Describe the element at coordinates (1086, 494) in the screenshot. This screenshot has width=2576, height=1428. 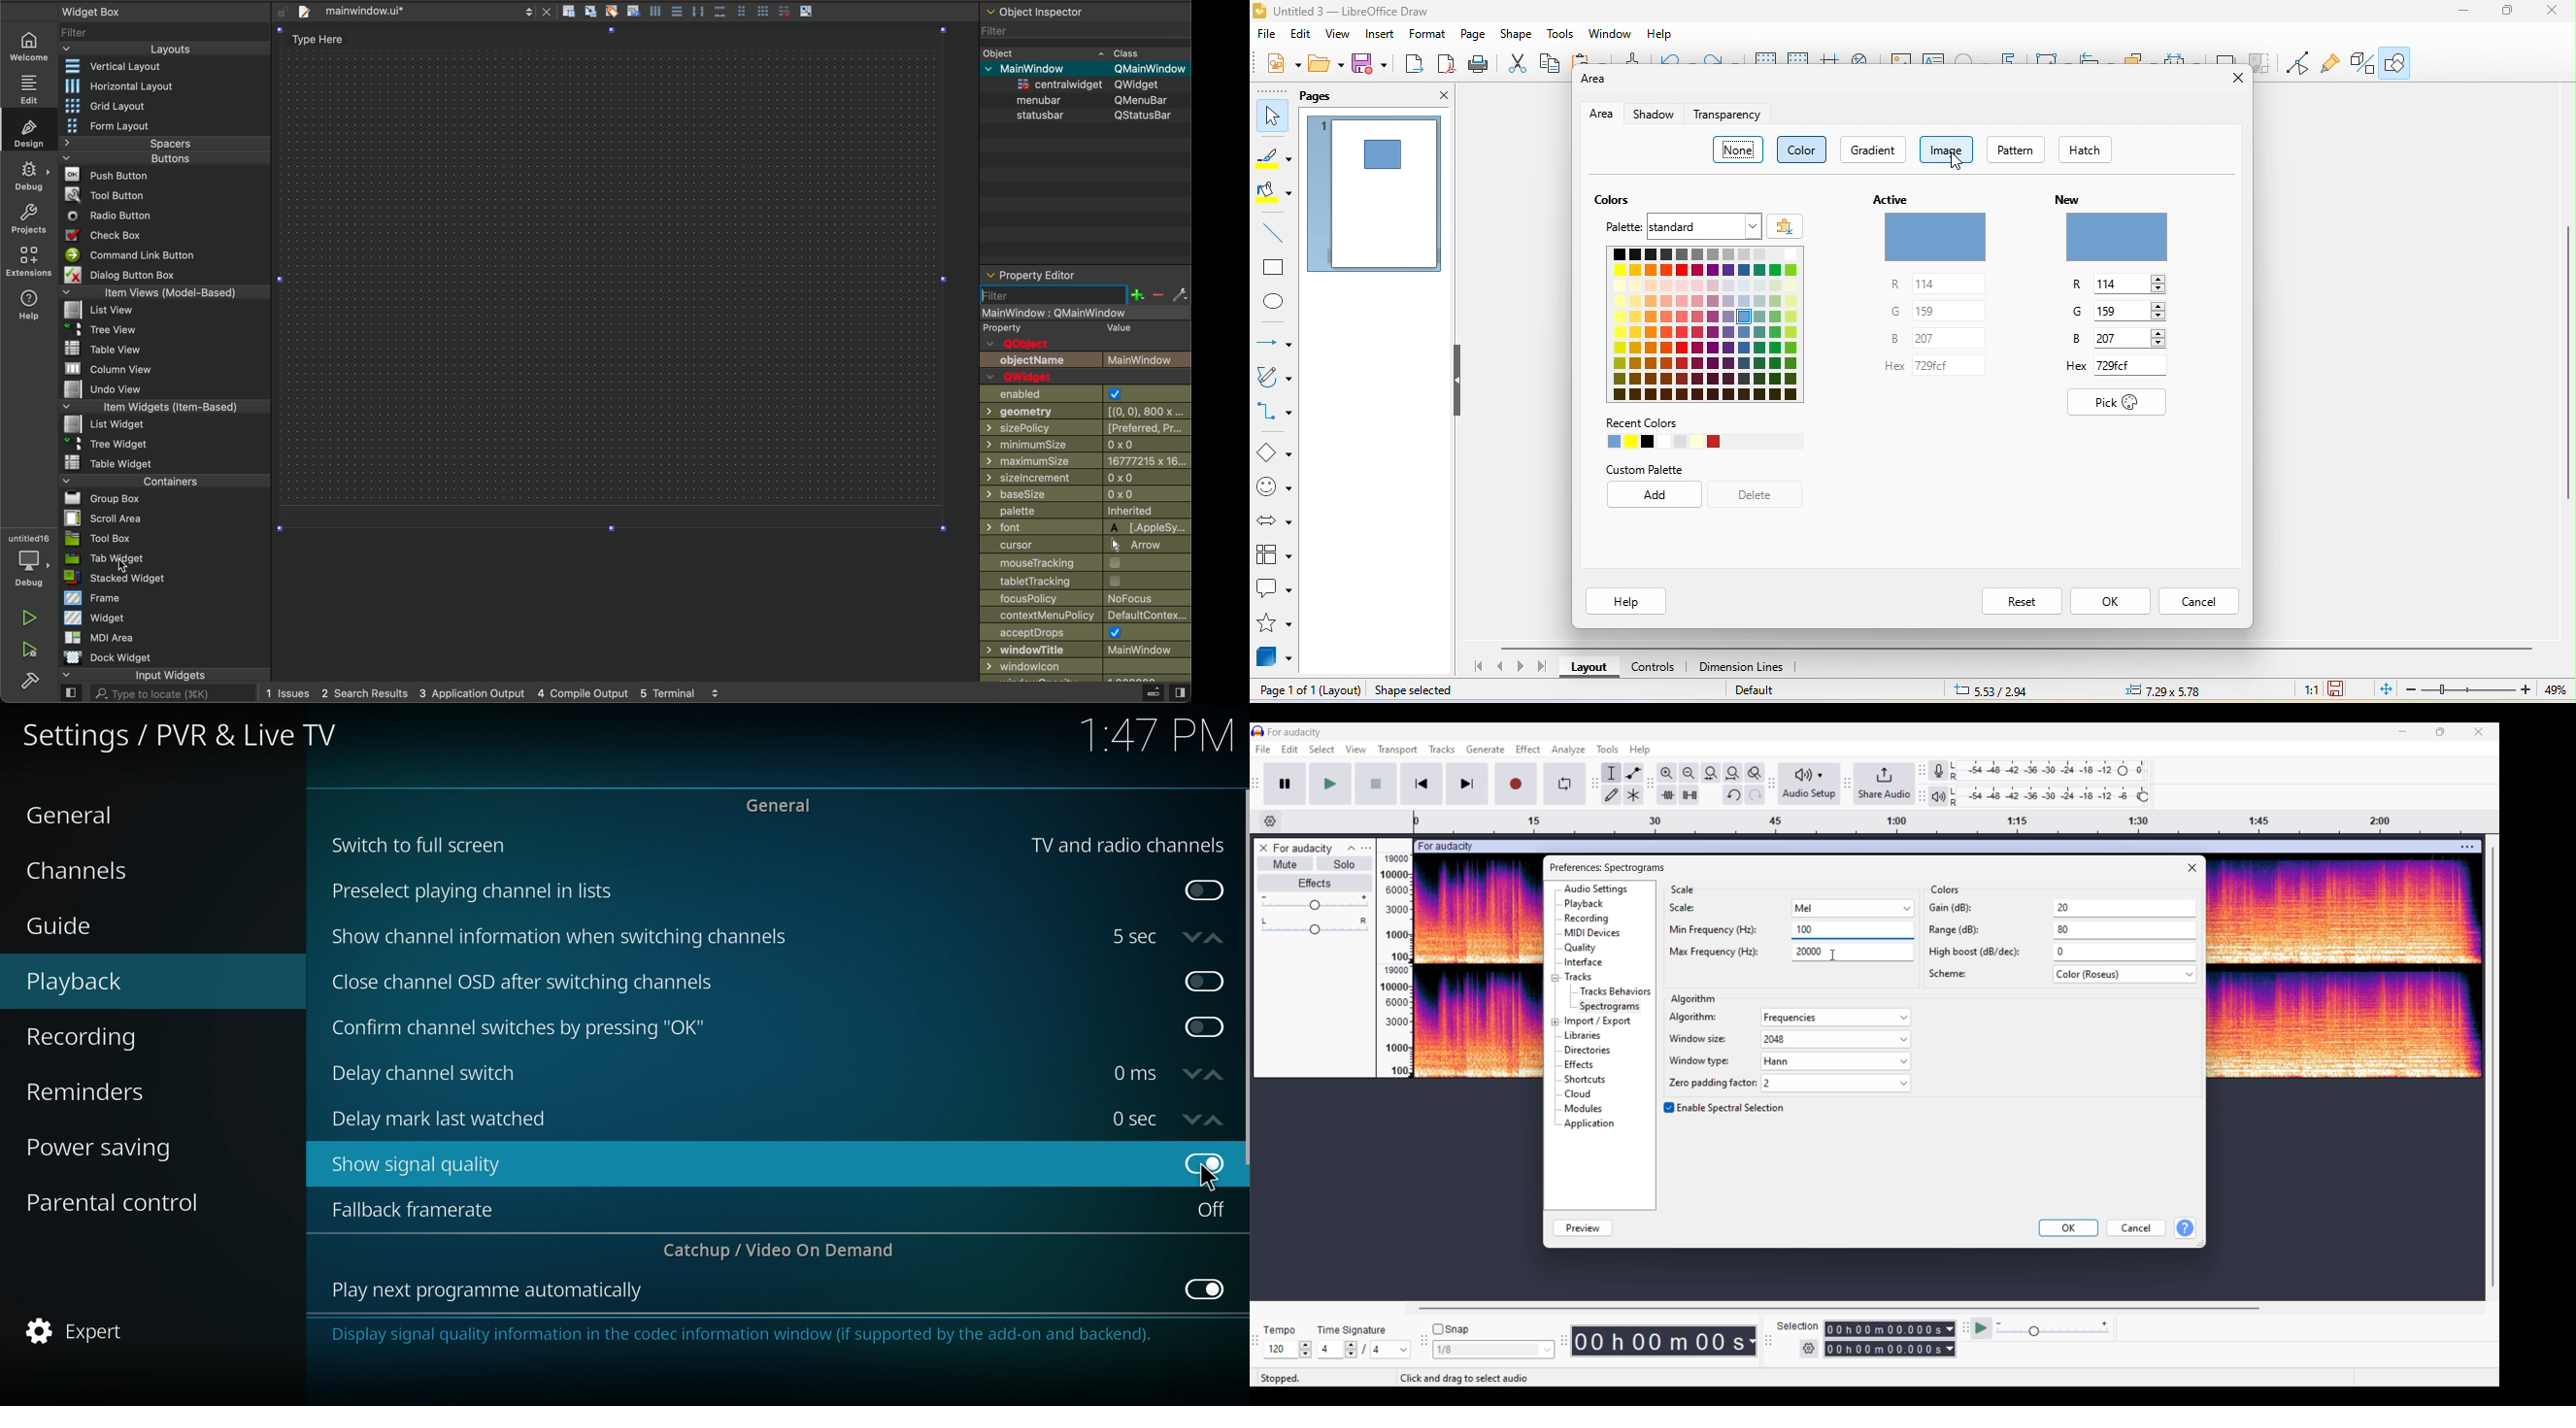
I see `base size` at that location.